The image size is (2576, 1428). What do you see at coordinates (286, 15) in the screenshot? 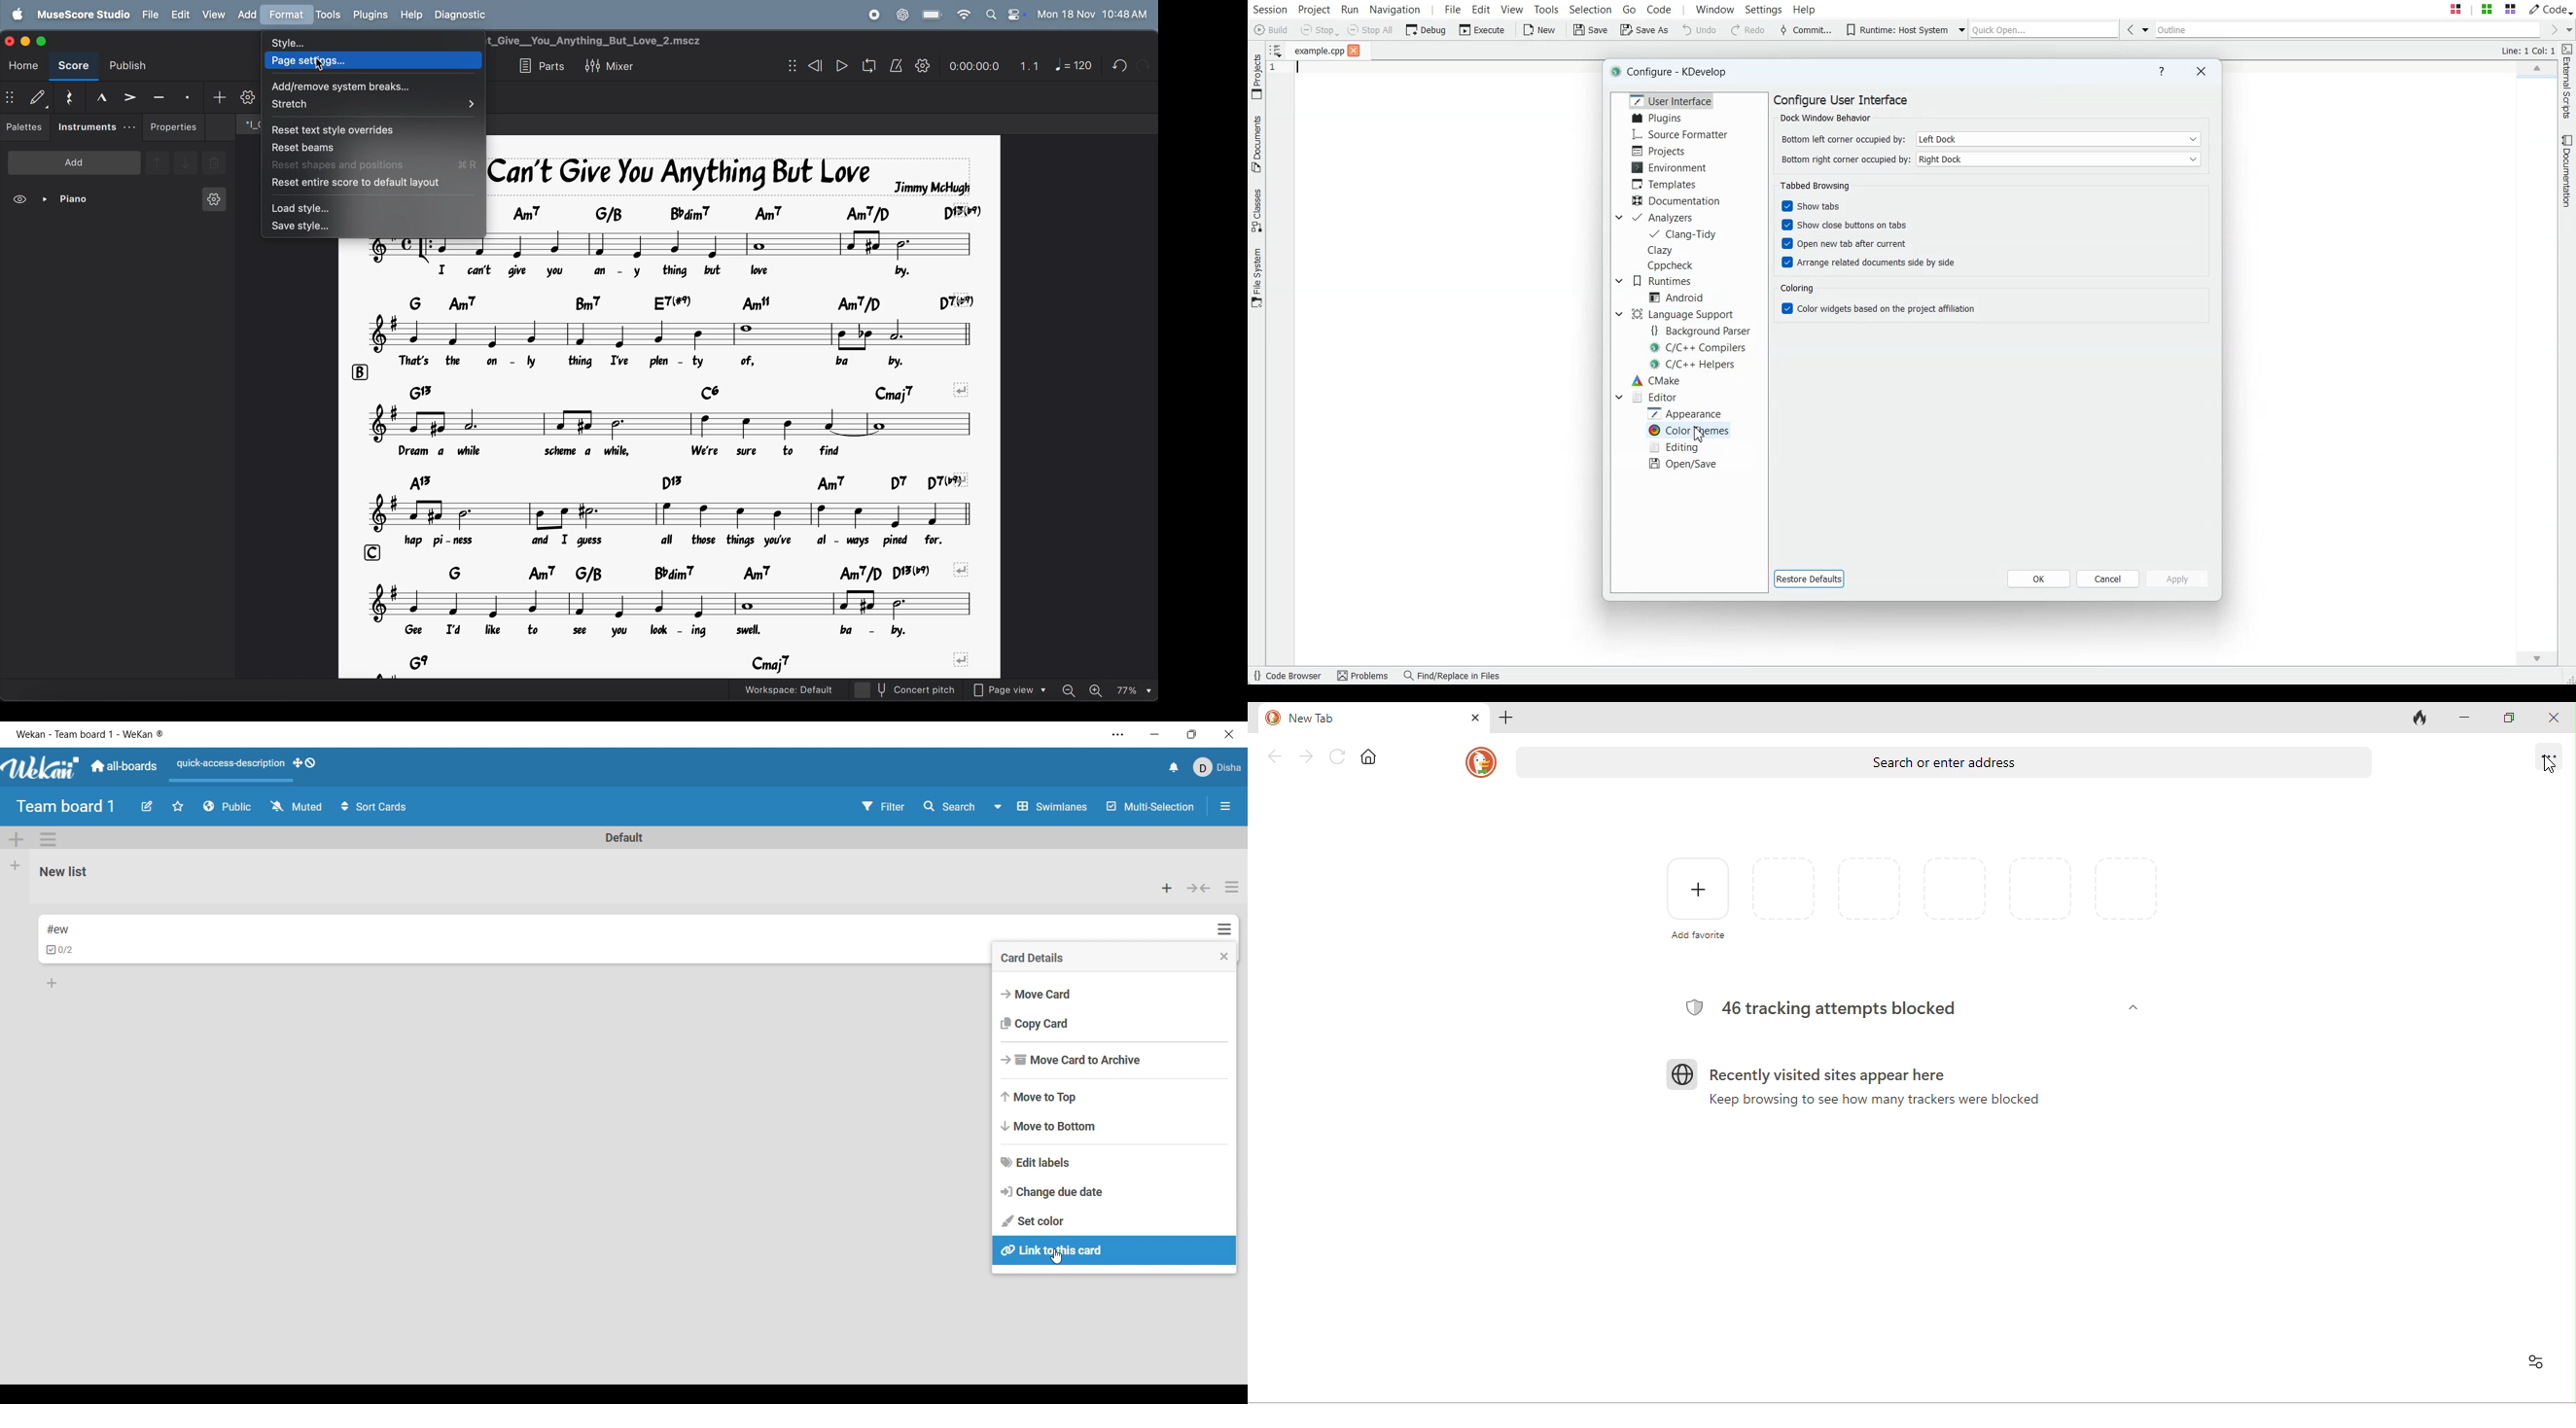
I see `format` at bounding box center [286, 15].